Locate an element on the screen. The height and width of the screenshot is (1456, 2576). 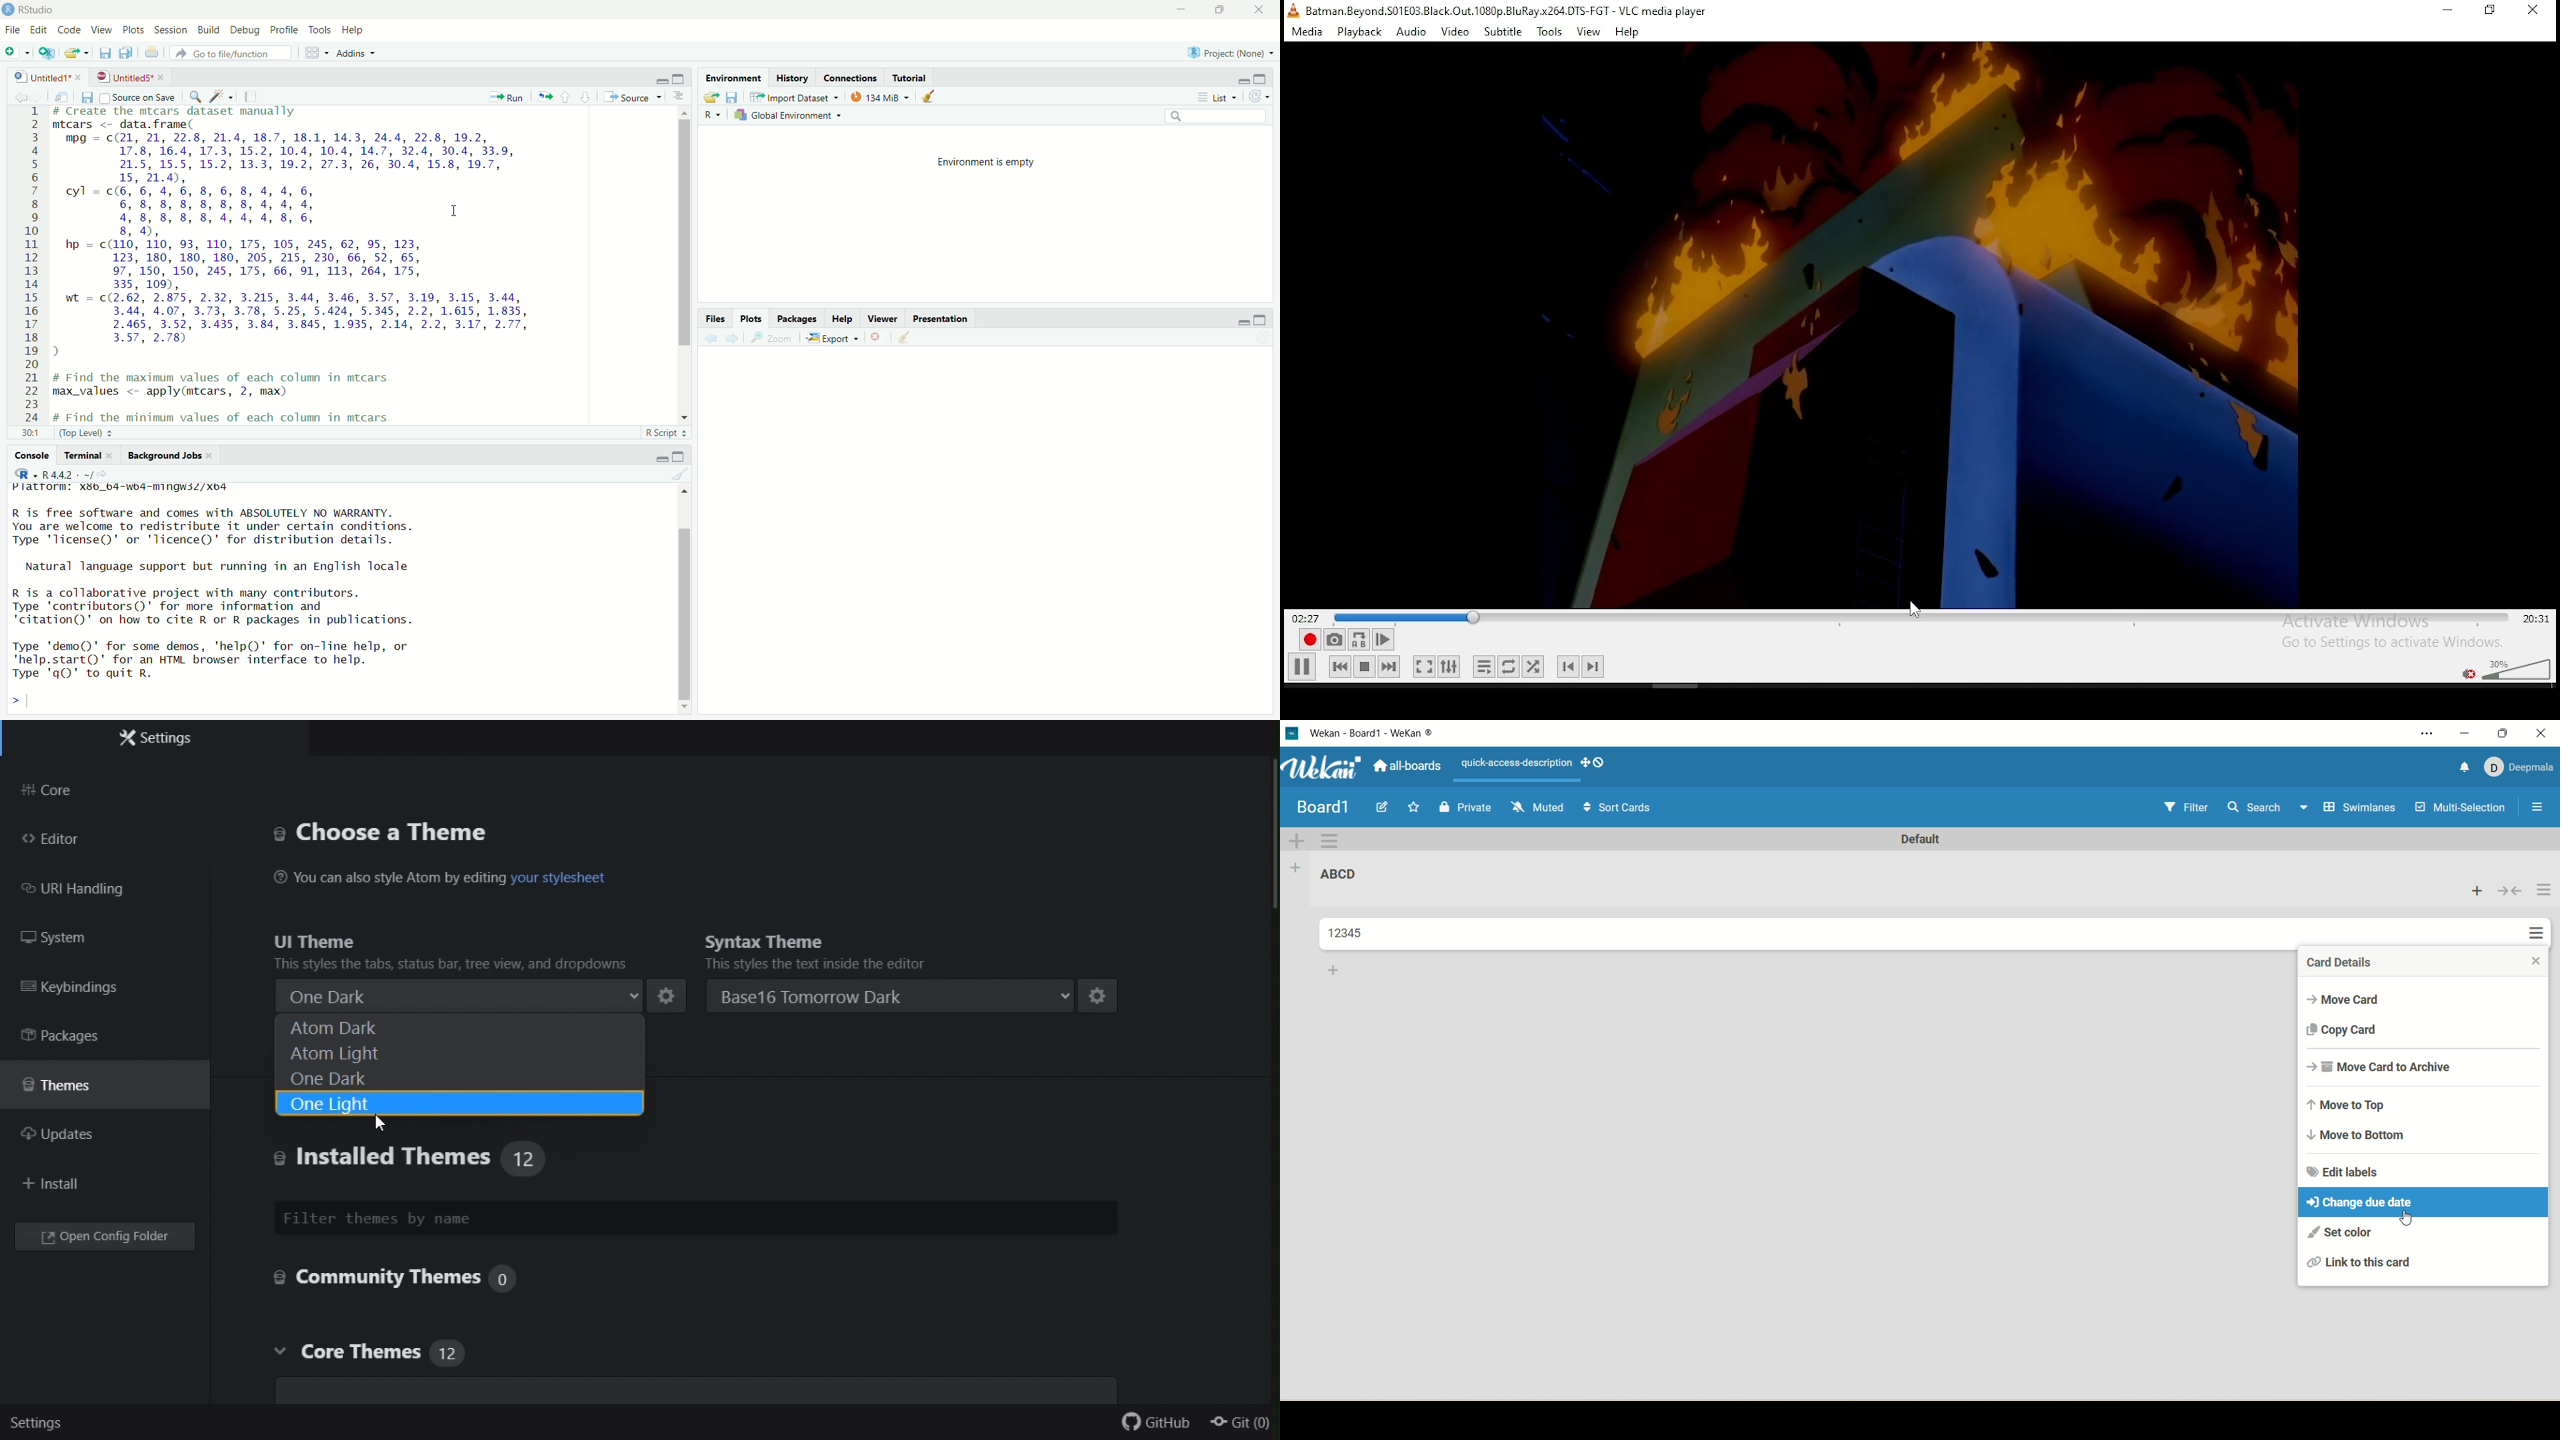
Plots is located at coordinates (134, 29).